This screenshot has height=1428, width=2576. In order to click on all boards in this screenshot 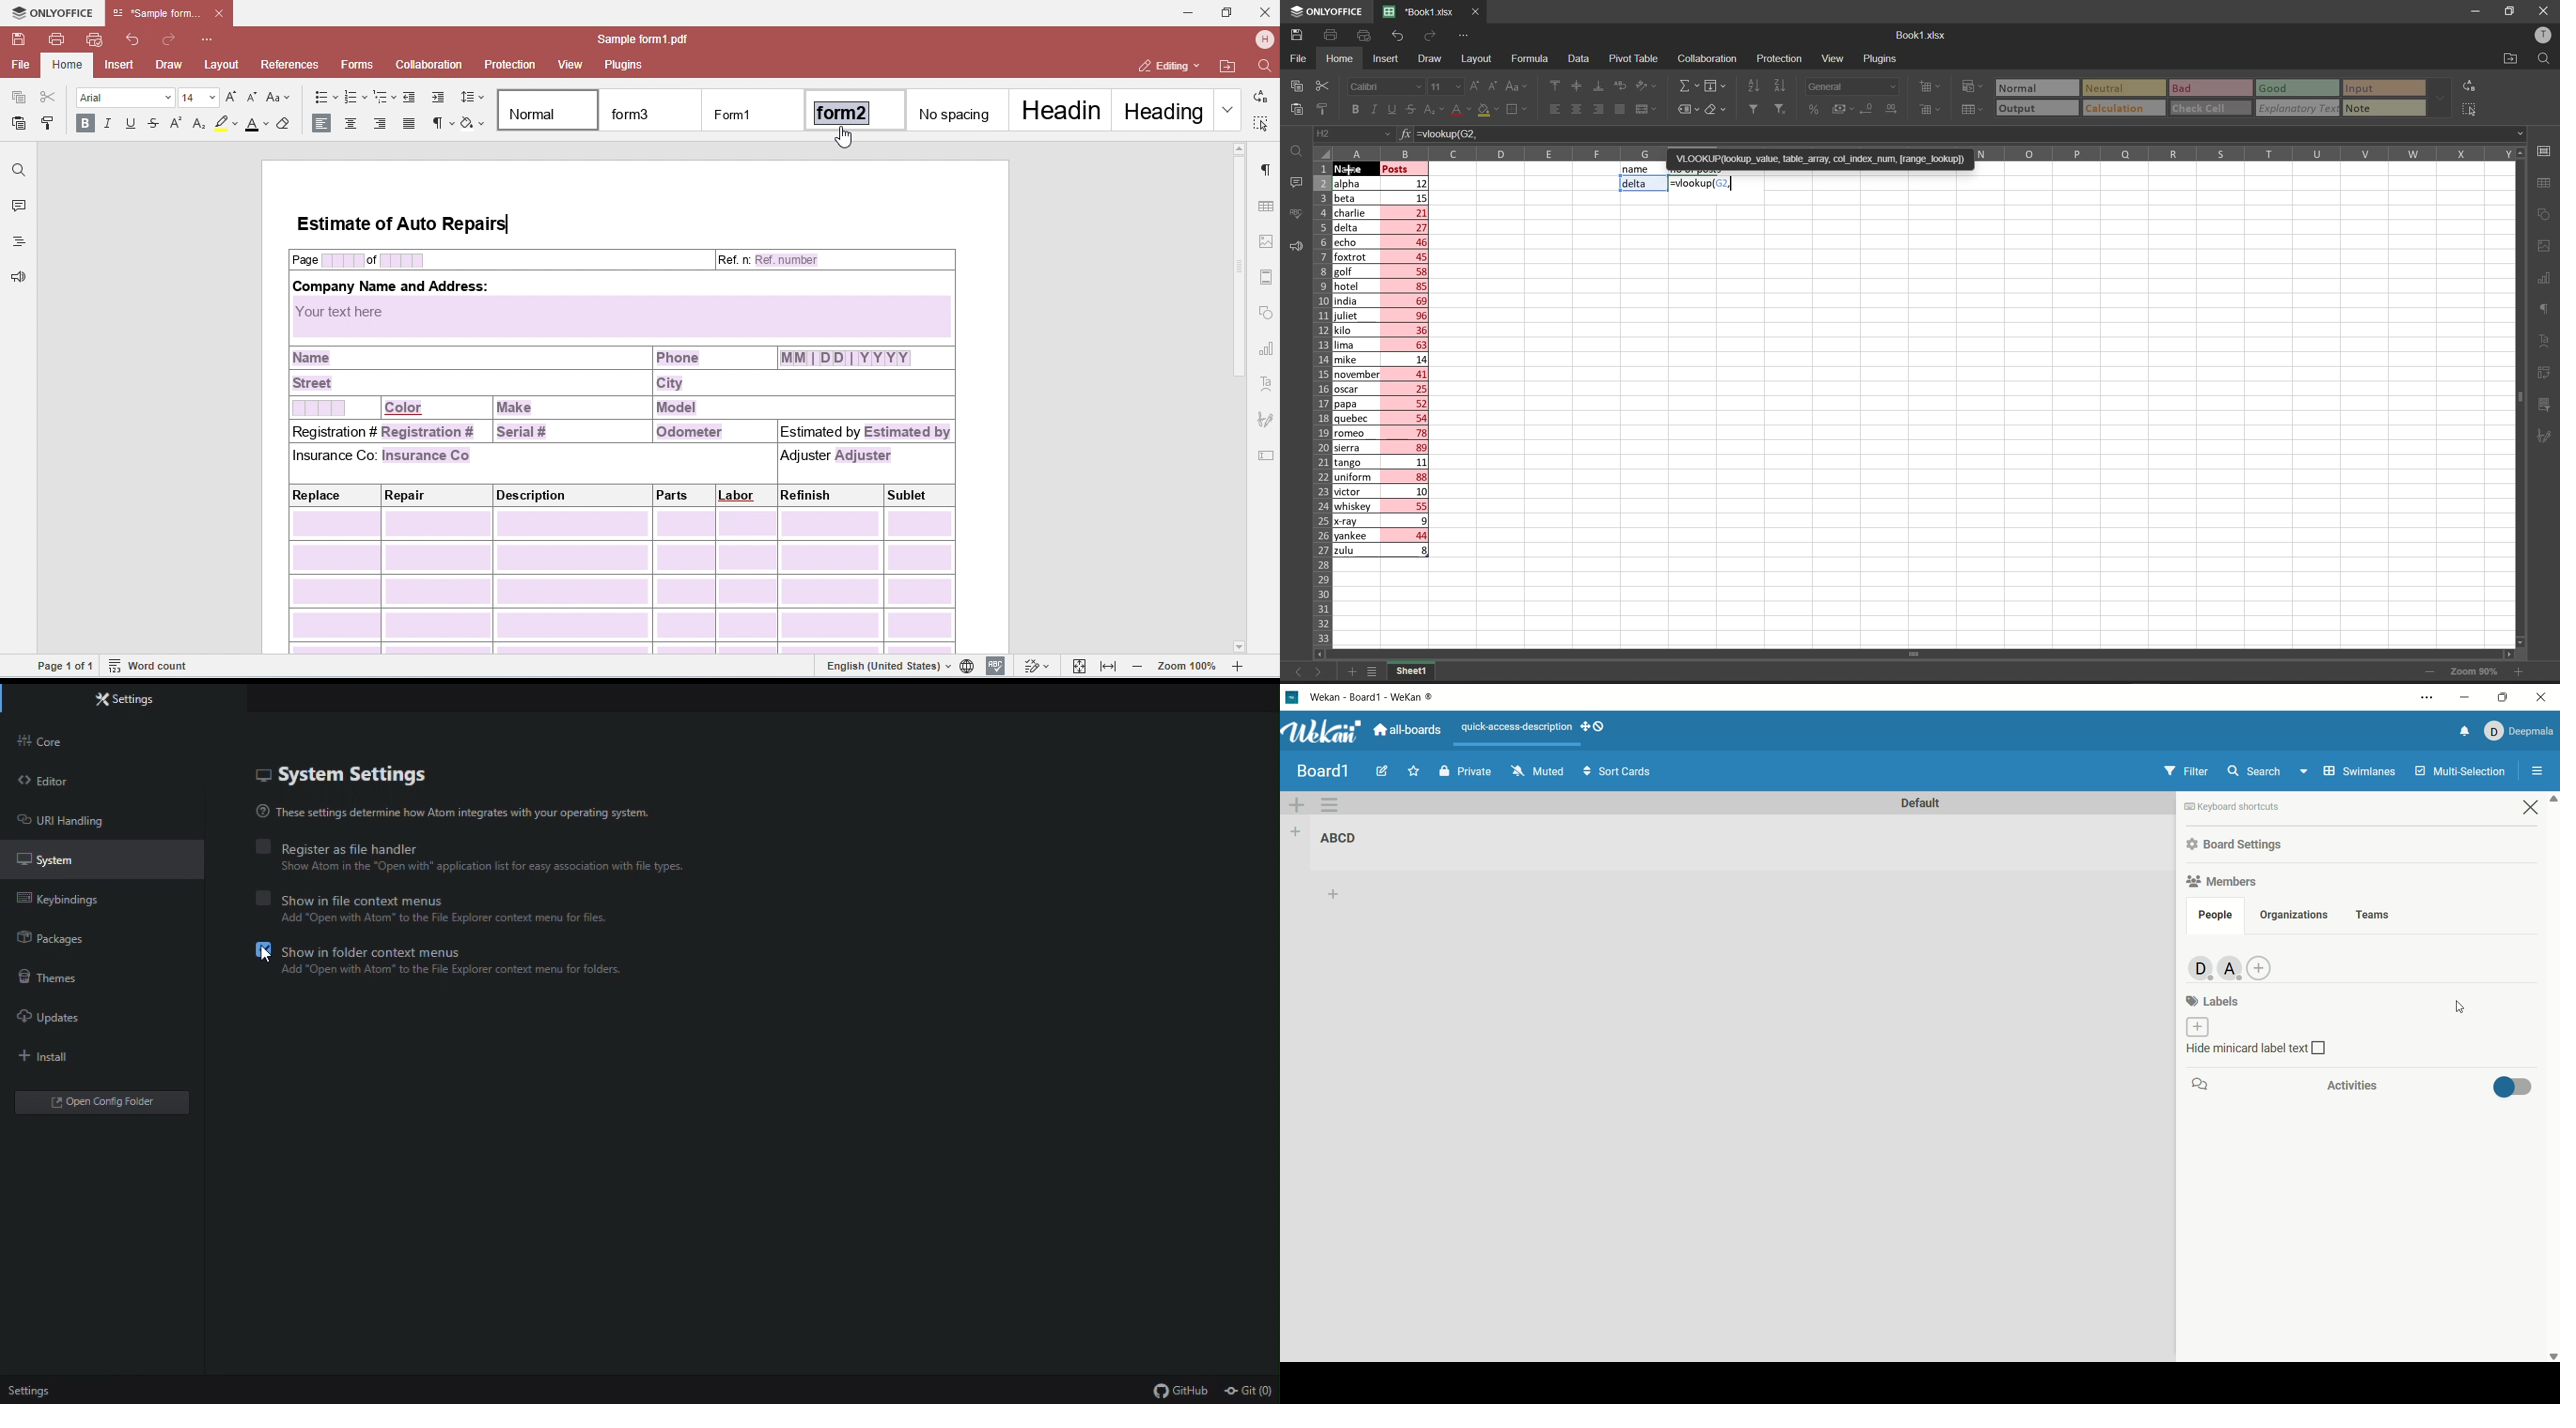, I will do `click(1407, 729)`.